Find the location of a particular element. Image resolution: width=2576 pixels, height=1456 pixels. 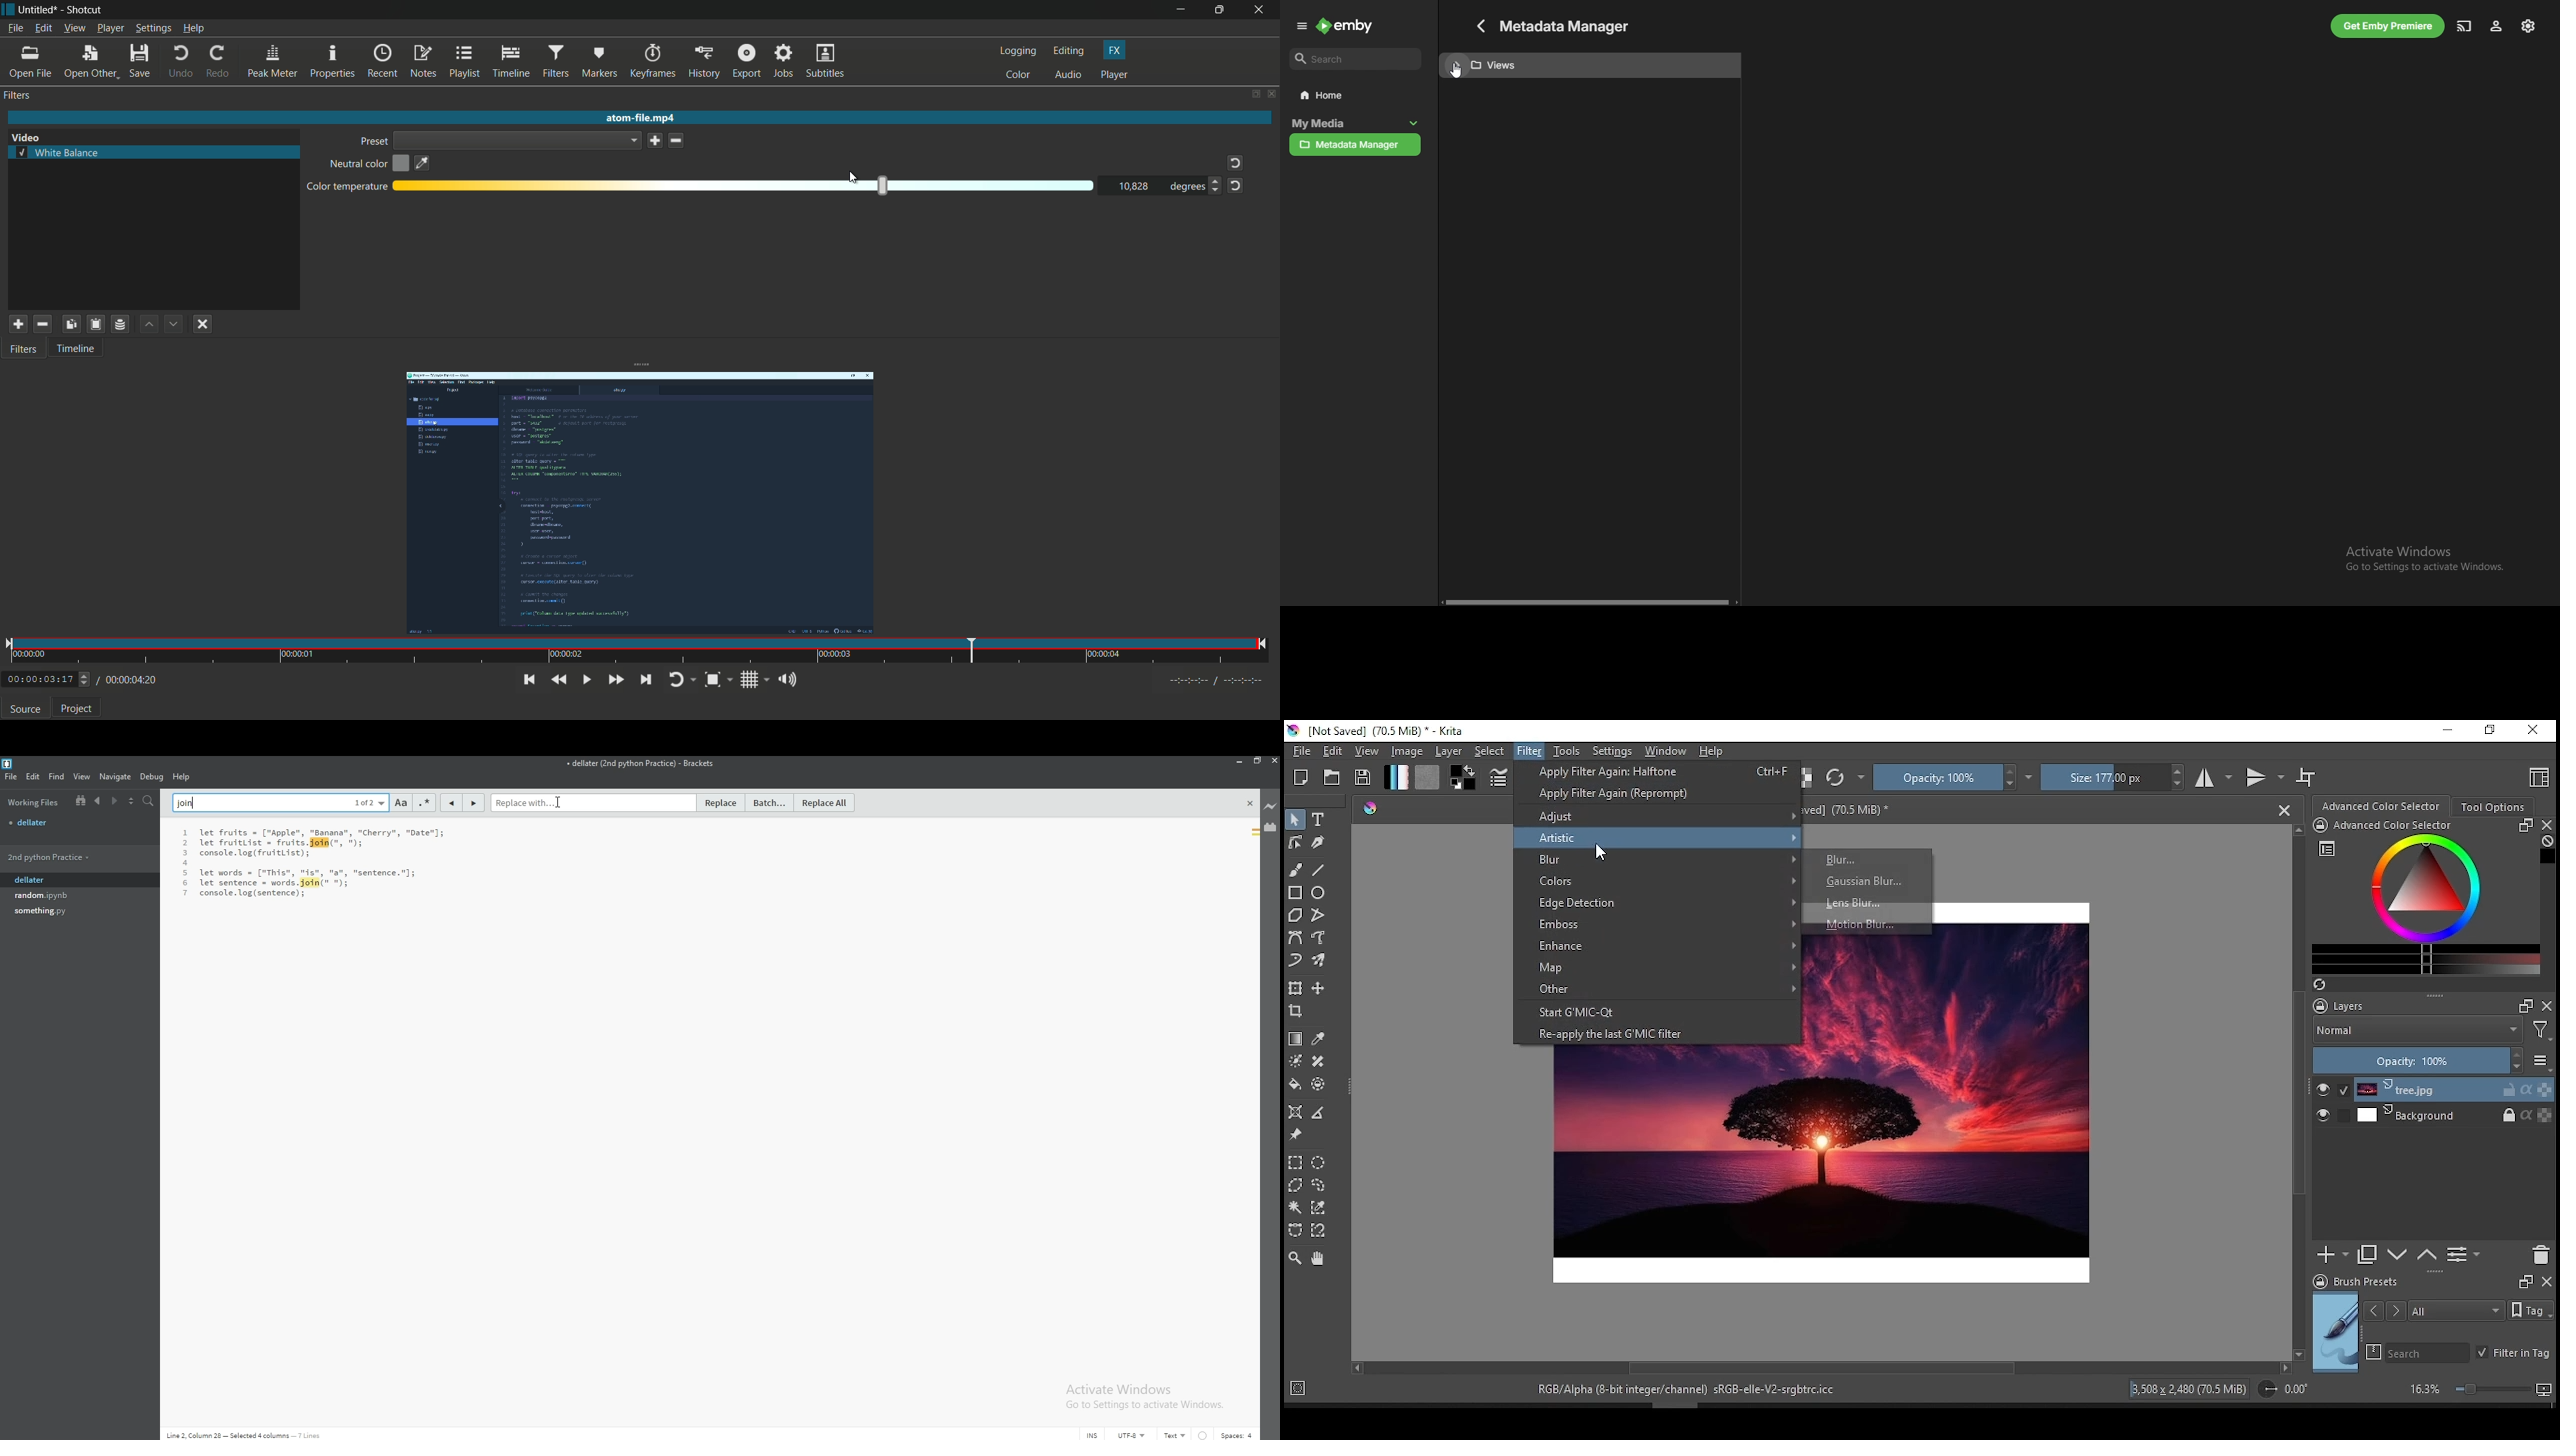

emboss is located at coordinates (1658, 924).